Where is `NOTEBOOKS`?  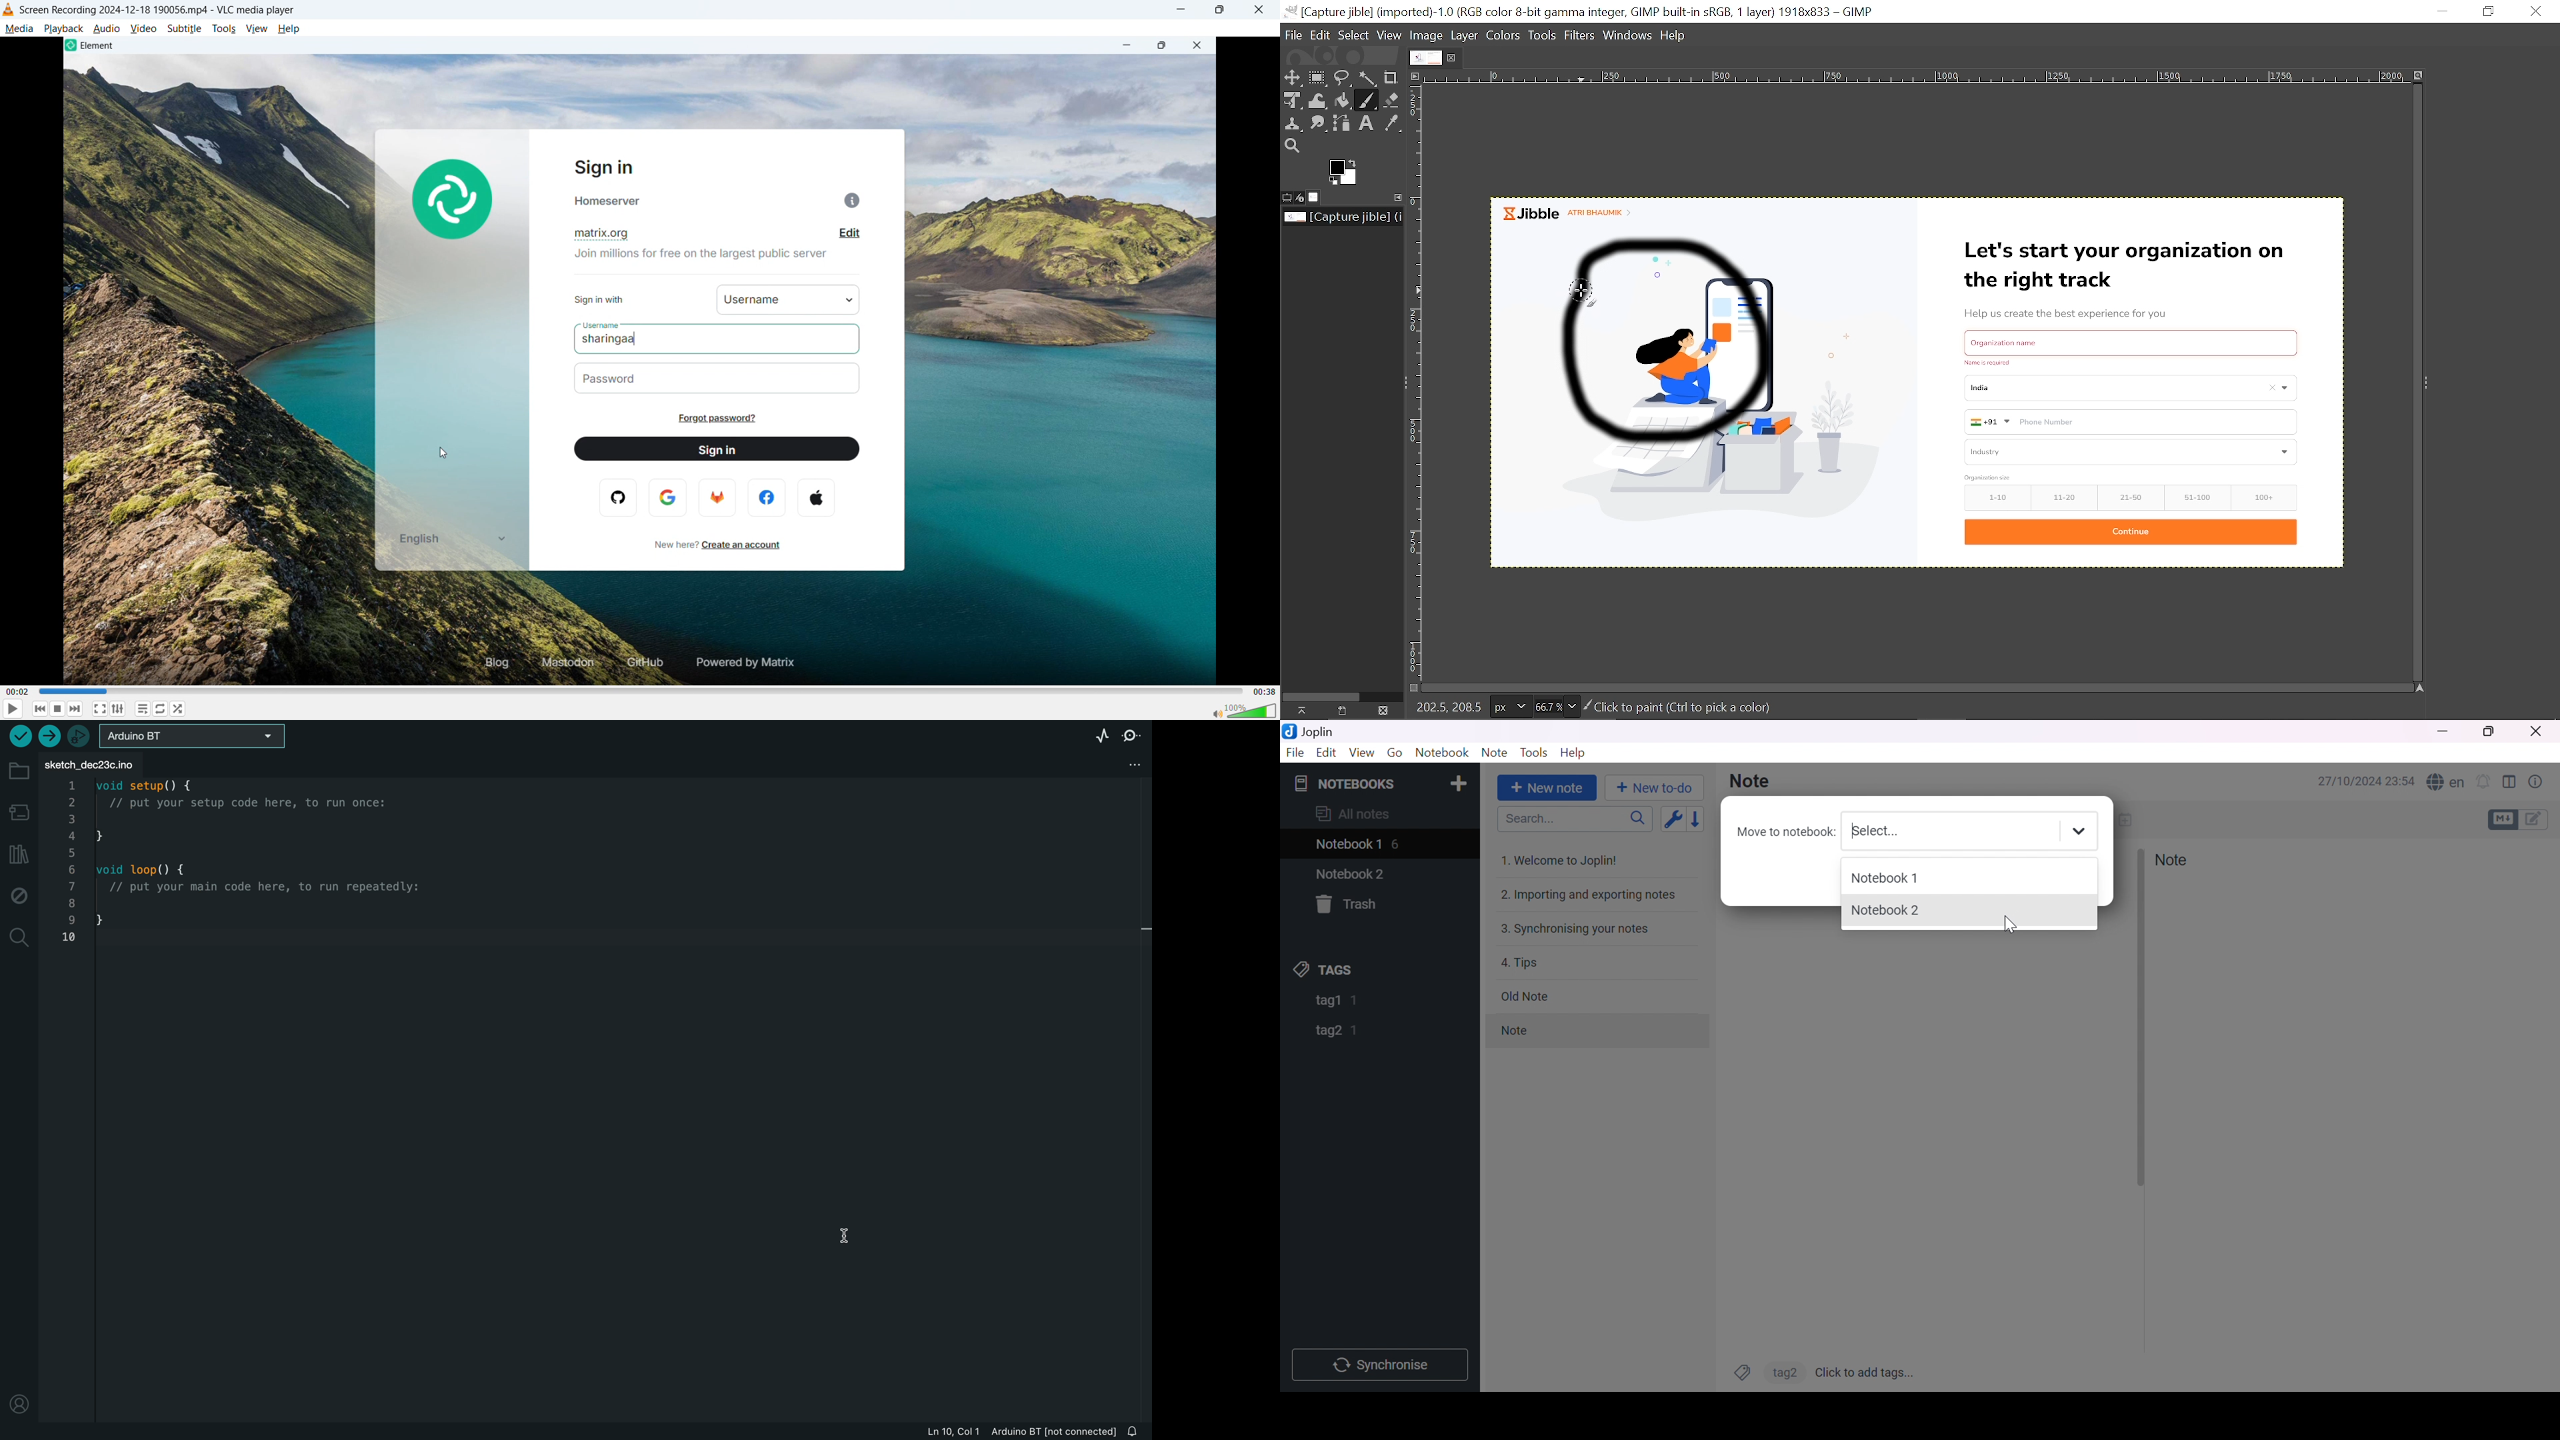
NOTEBOOKS is located at coordinates (1343, 782).